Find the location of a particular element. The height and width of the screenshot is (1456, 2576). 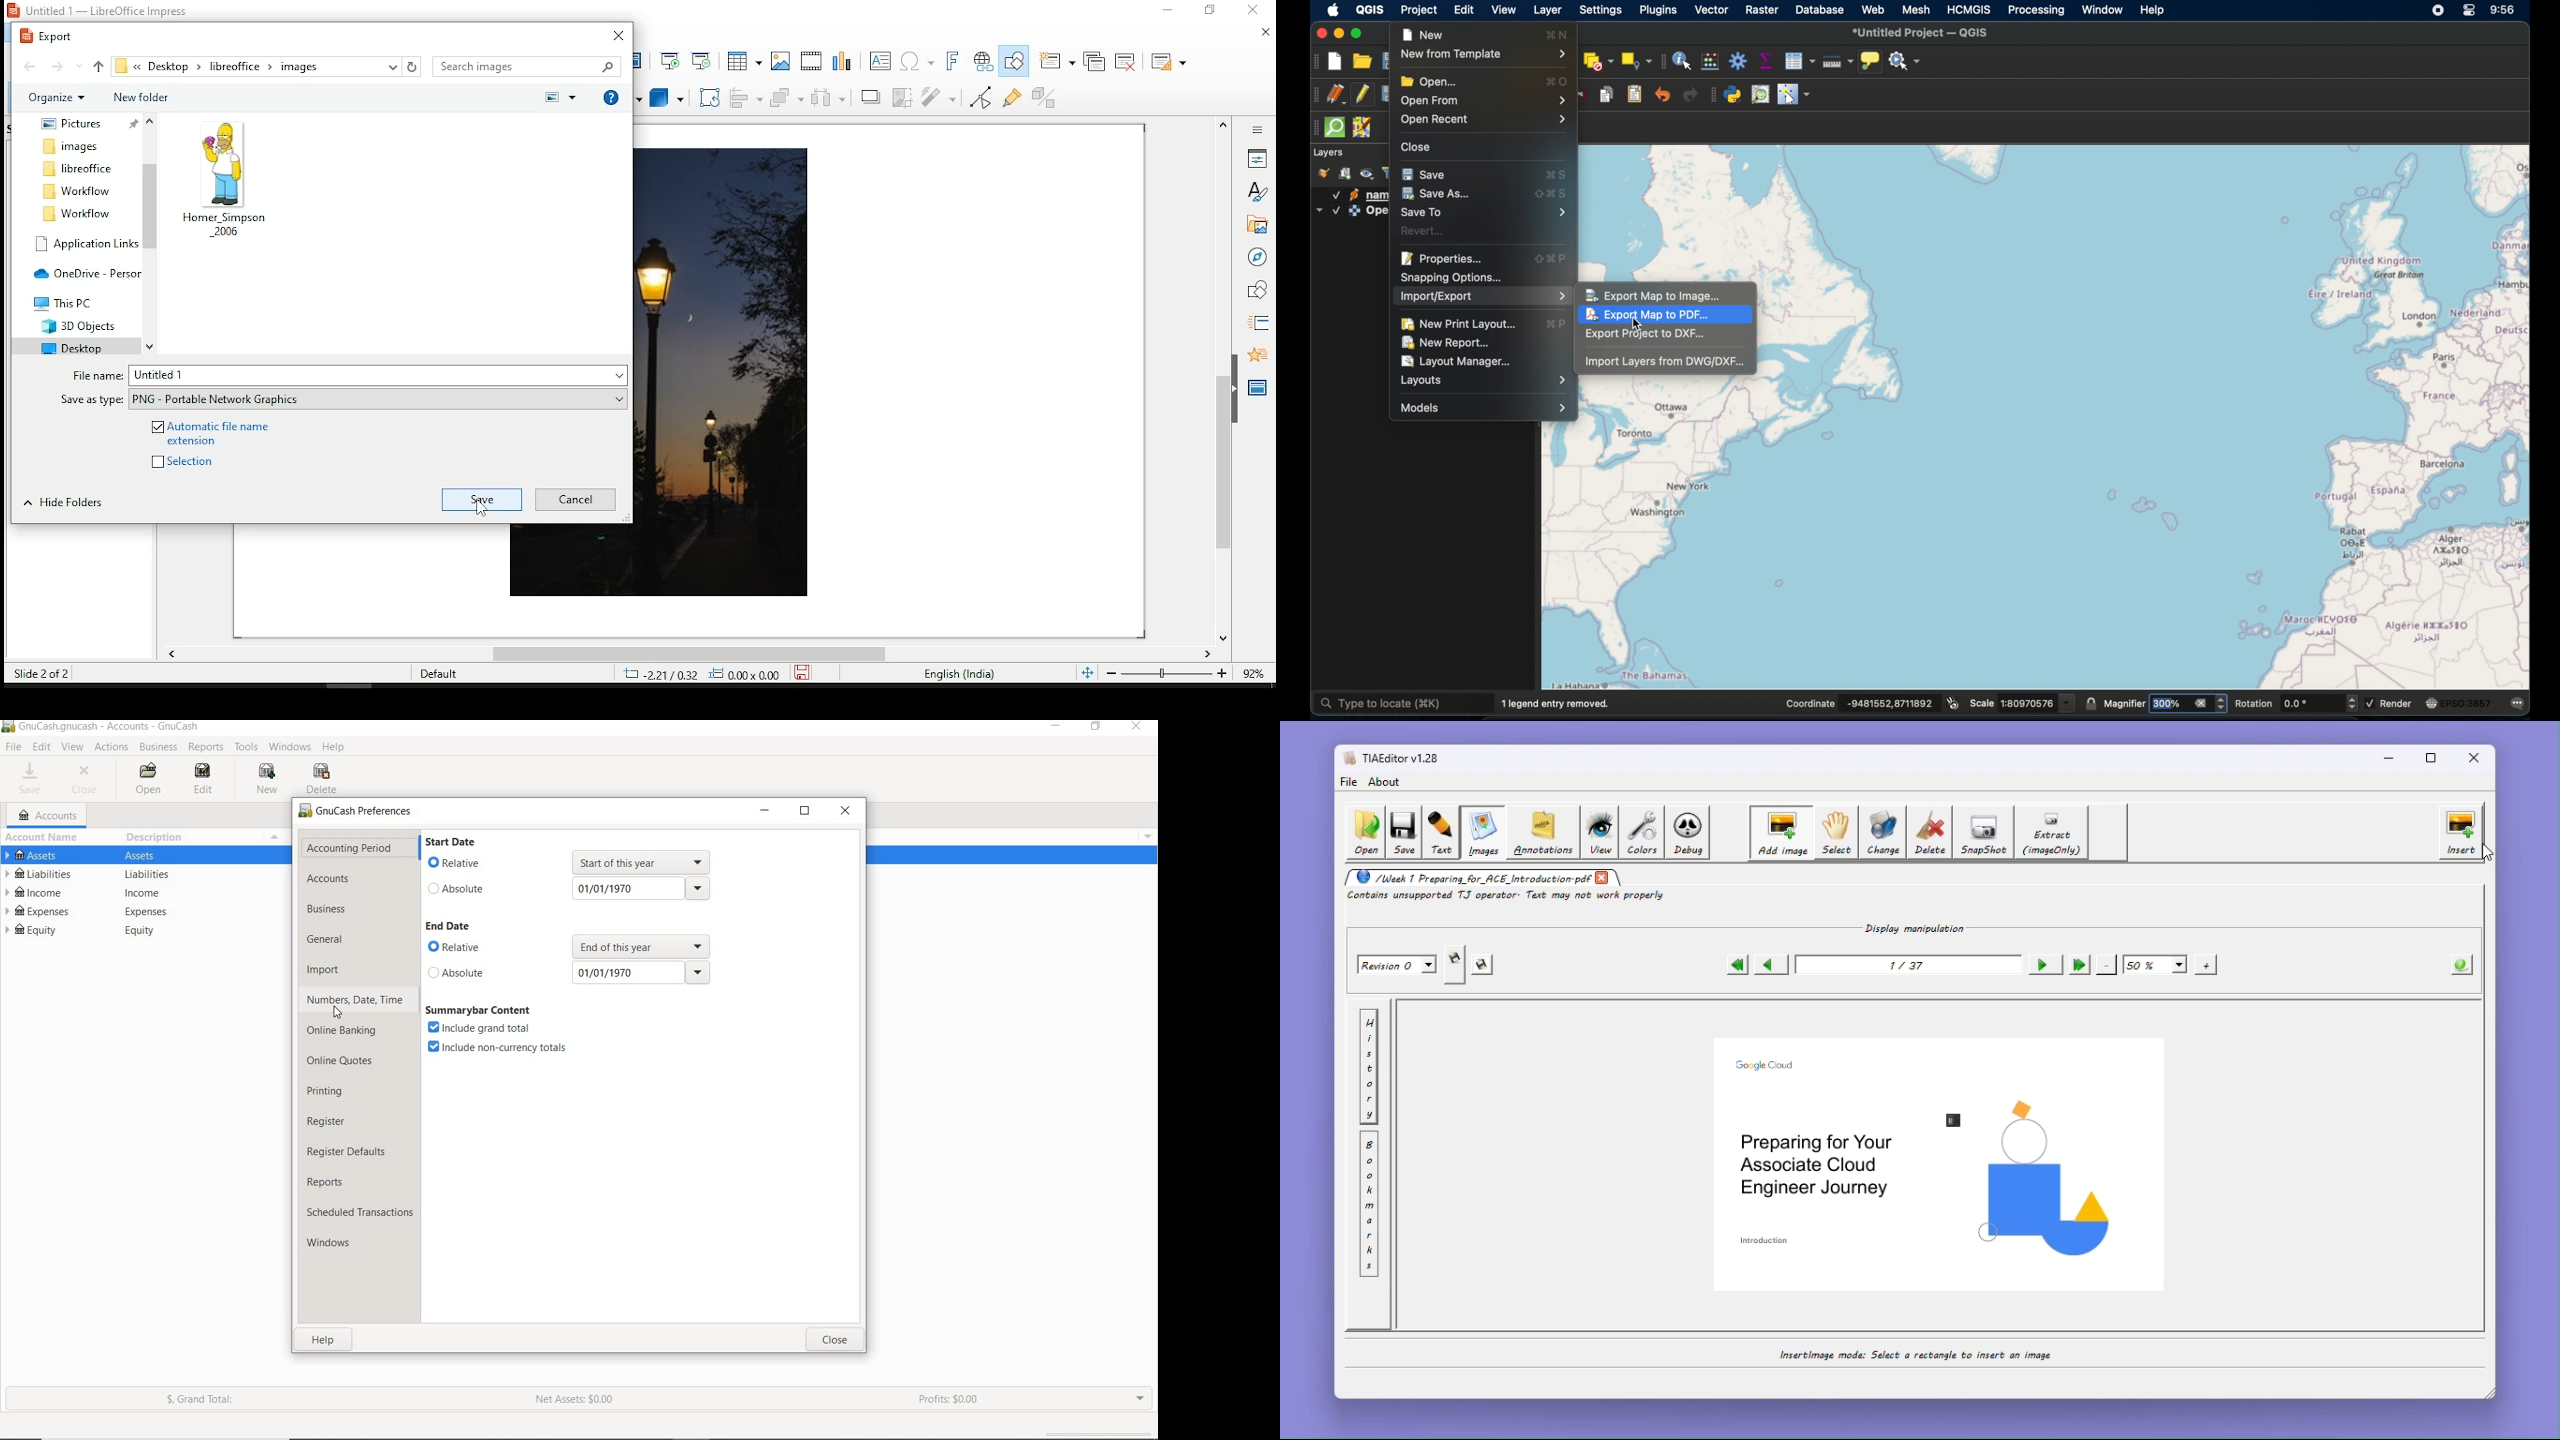

untitled project - QGIS is located at coordinates (1922, 33).